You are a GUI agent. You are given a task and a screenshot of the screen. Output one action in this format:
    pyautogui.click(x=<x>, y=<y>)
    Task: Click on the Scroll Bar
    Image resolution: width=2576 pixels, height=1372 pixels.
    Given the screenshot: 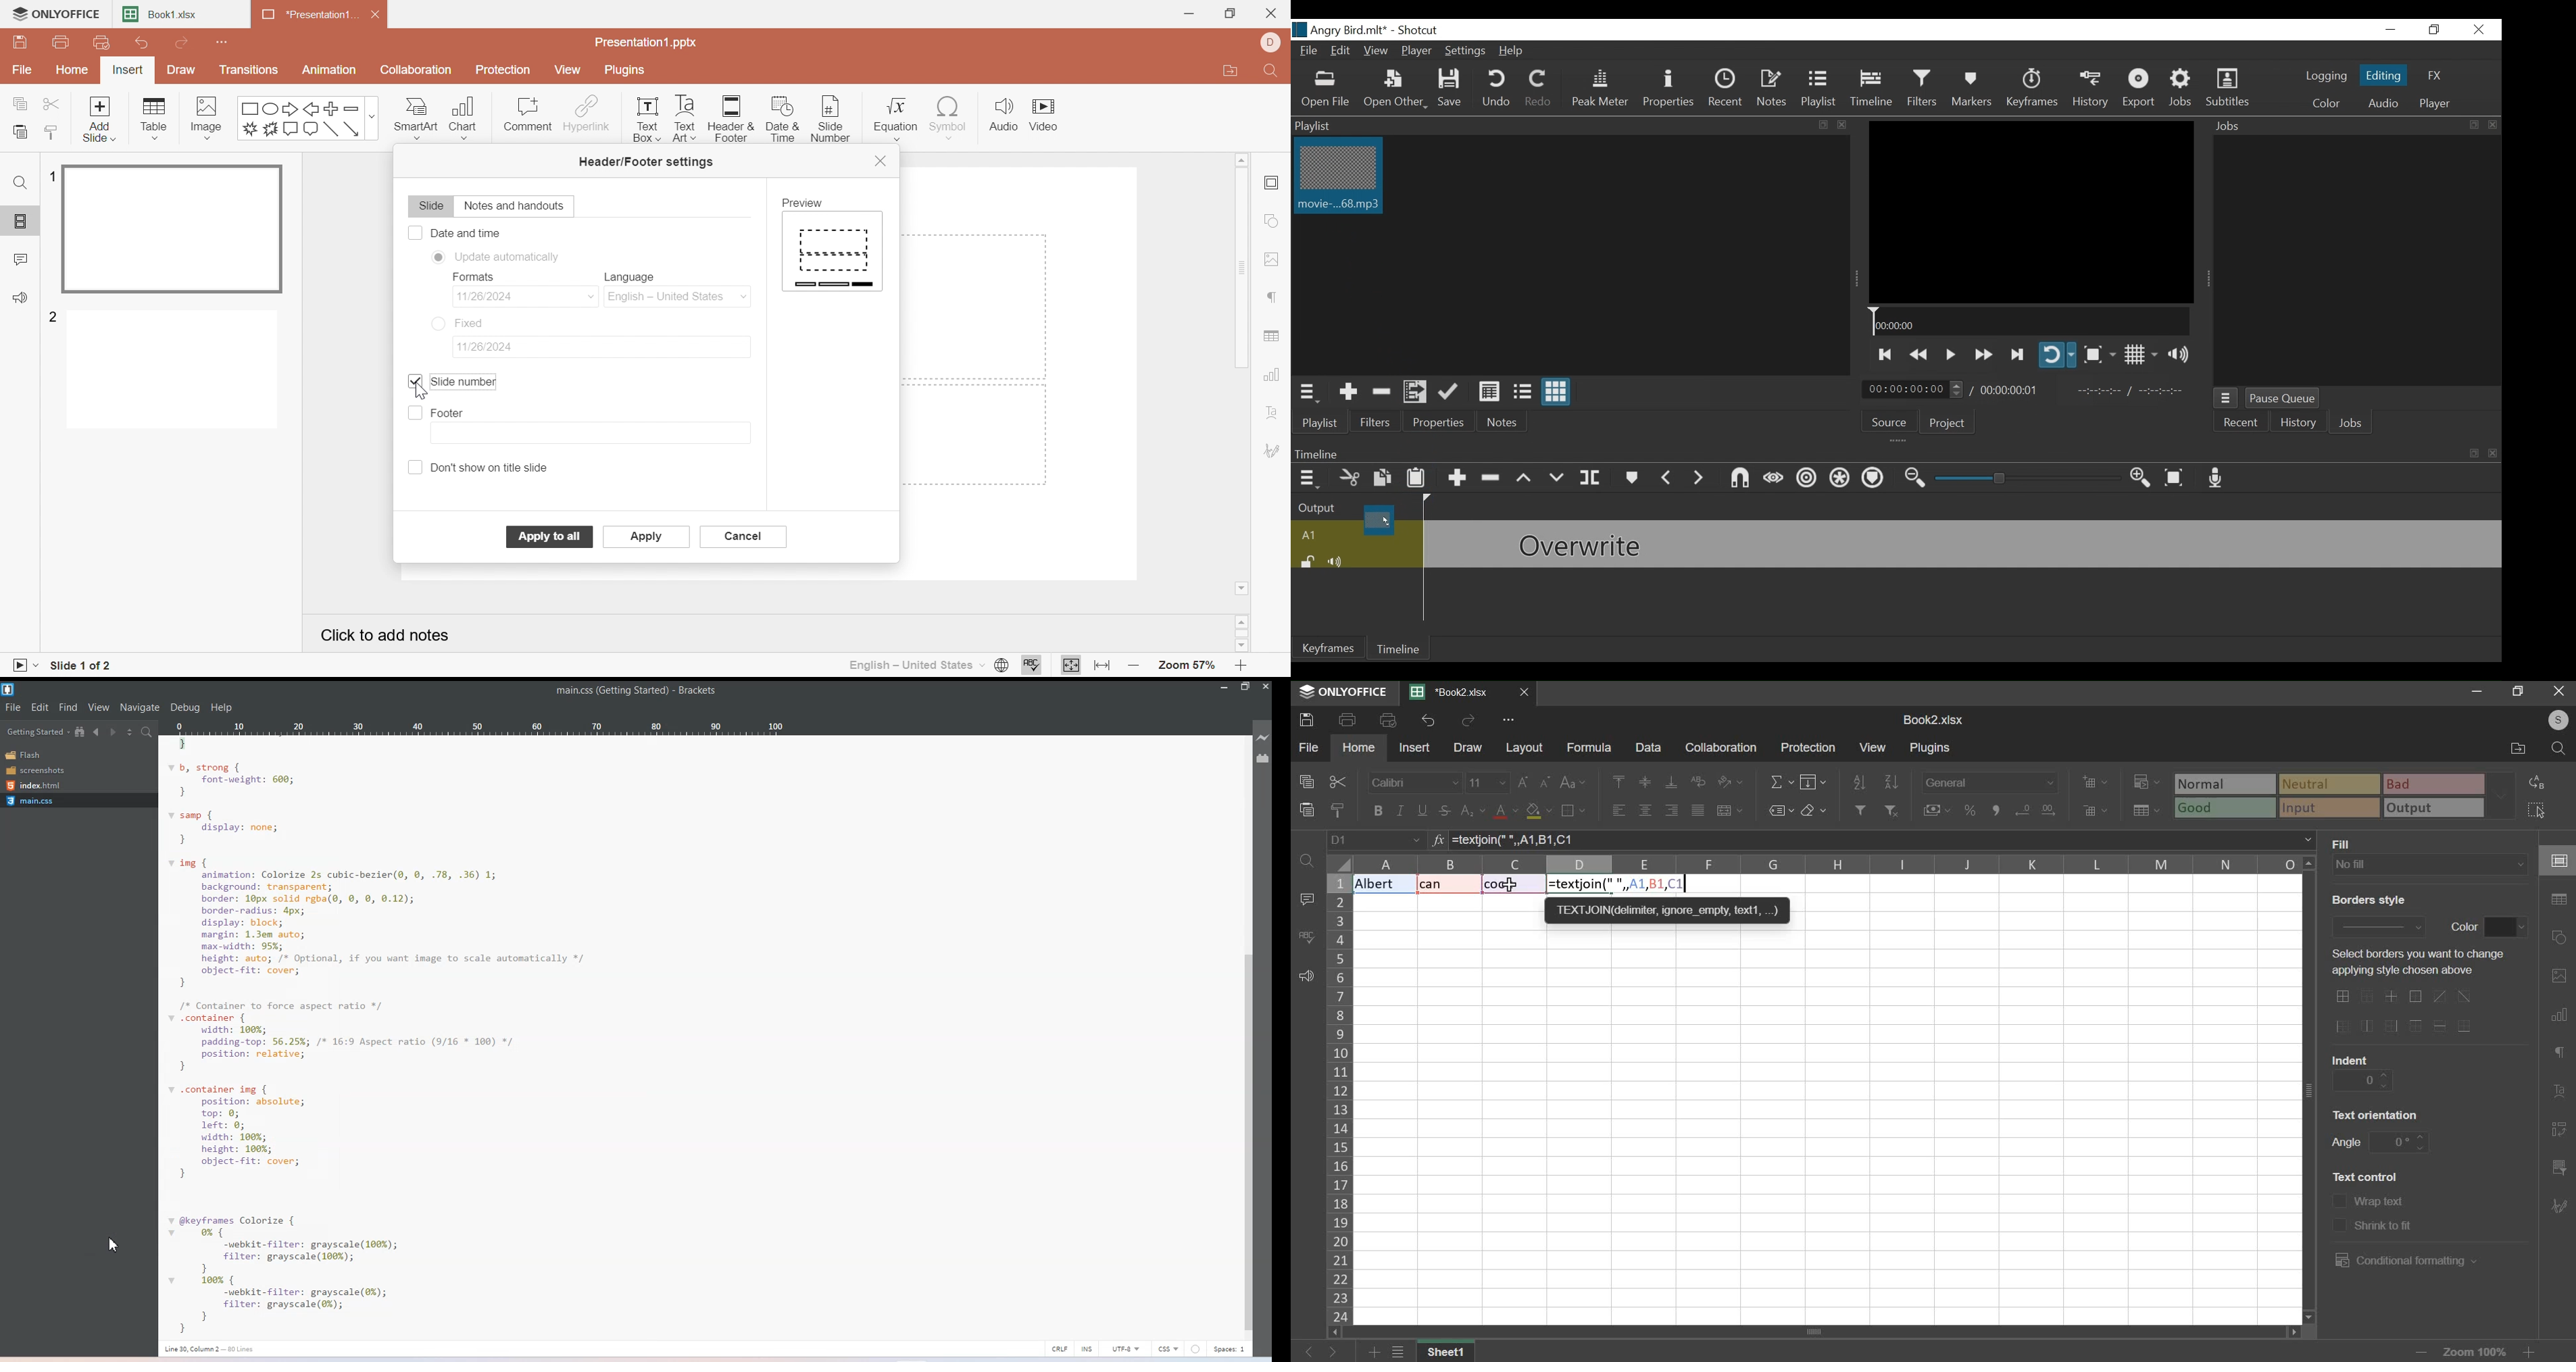 What is the action you would take?
    pyautogui.click(x=1246, y=269)
    